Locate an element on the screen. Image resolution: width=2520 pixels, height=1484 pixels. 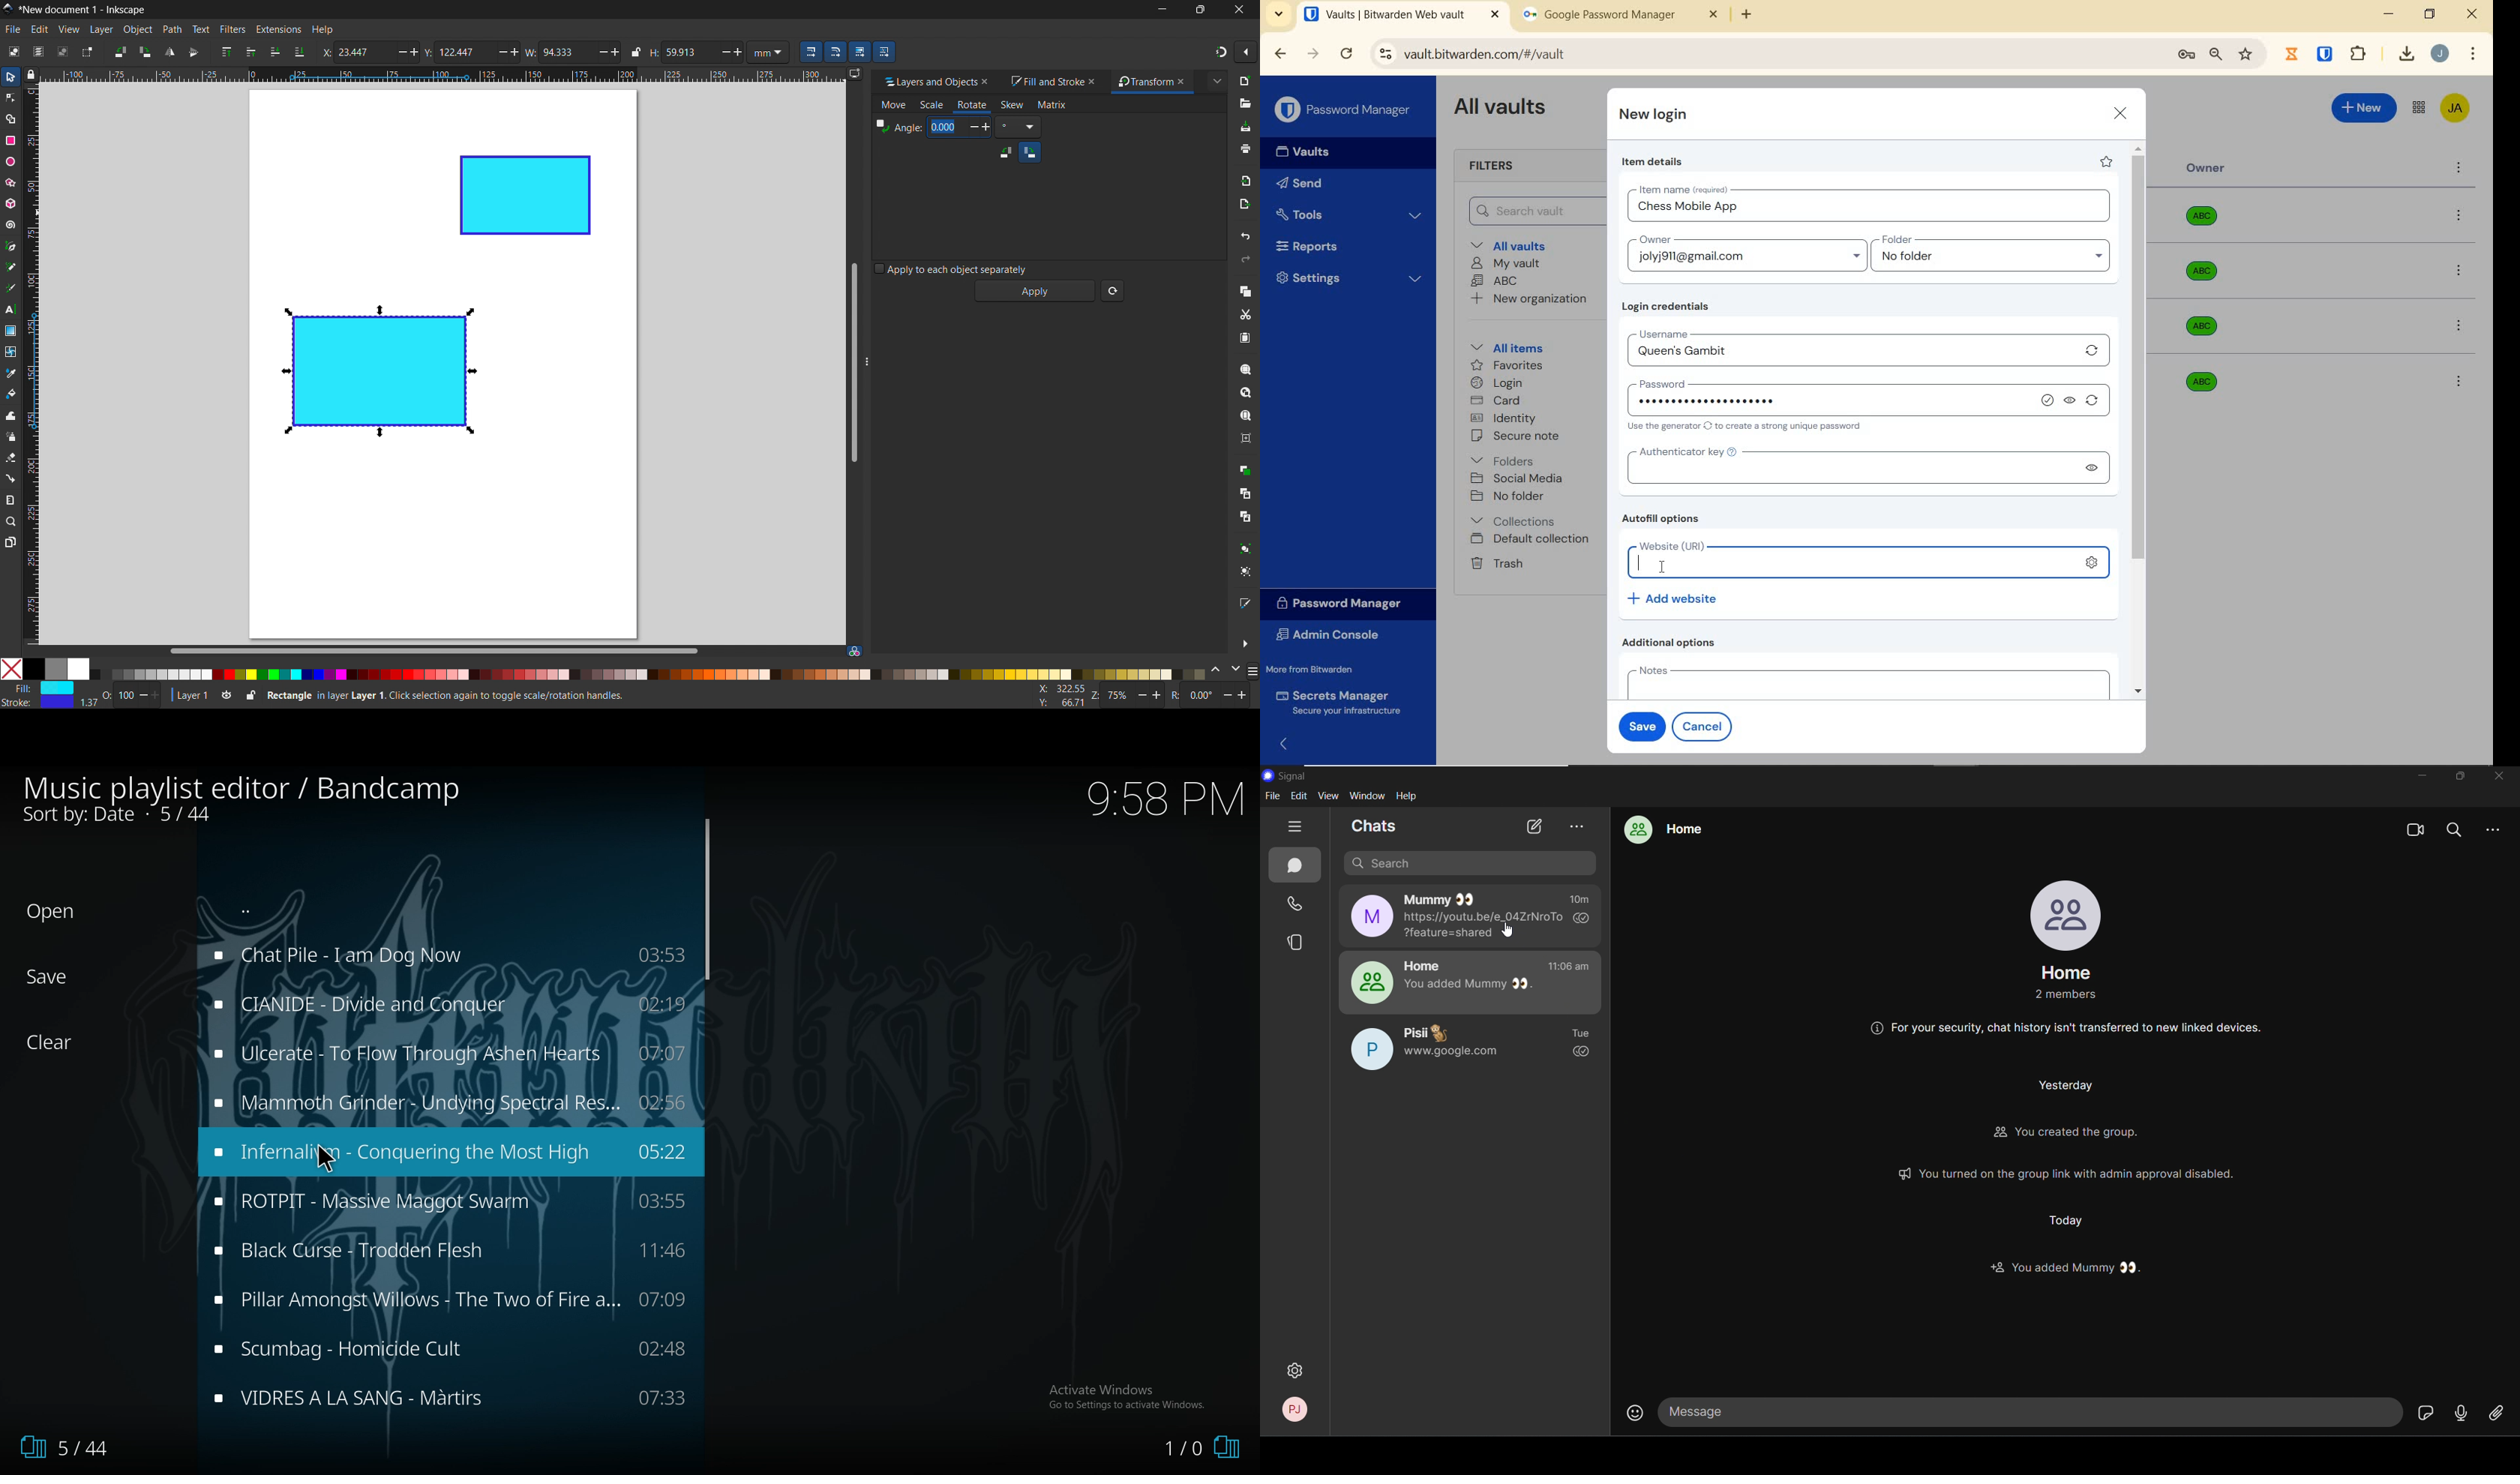
change color schemes is located at coordinates (1225, 670).